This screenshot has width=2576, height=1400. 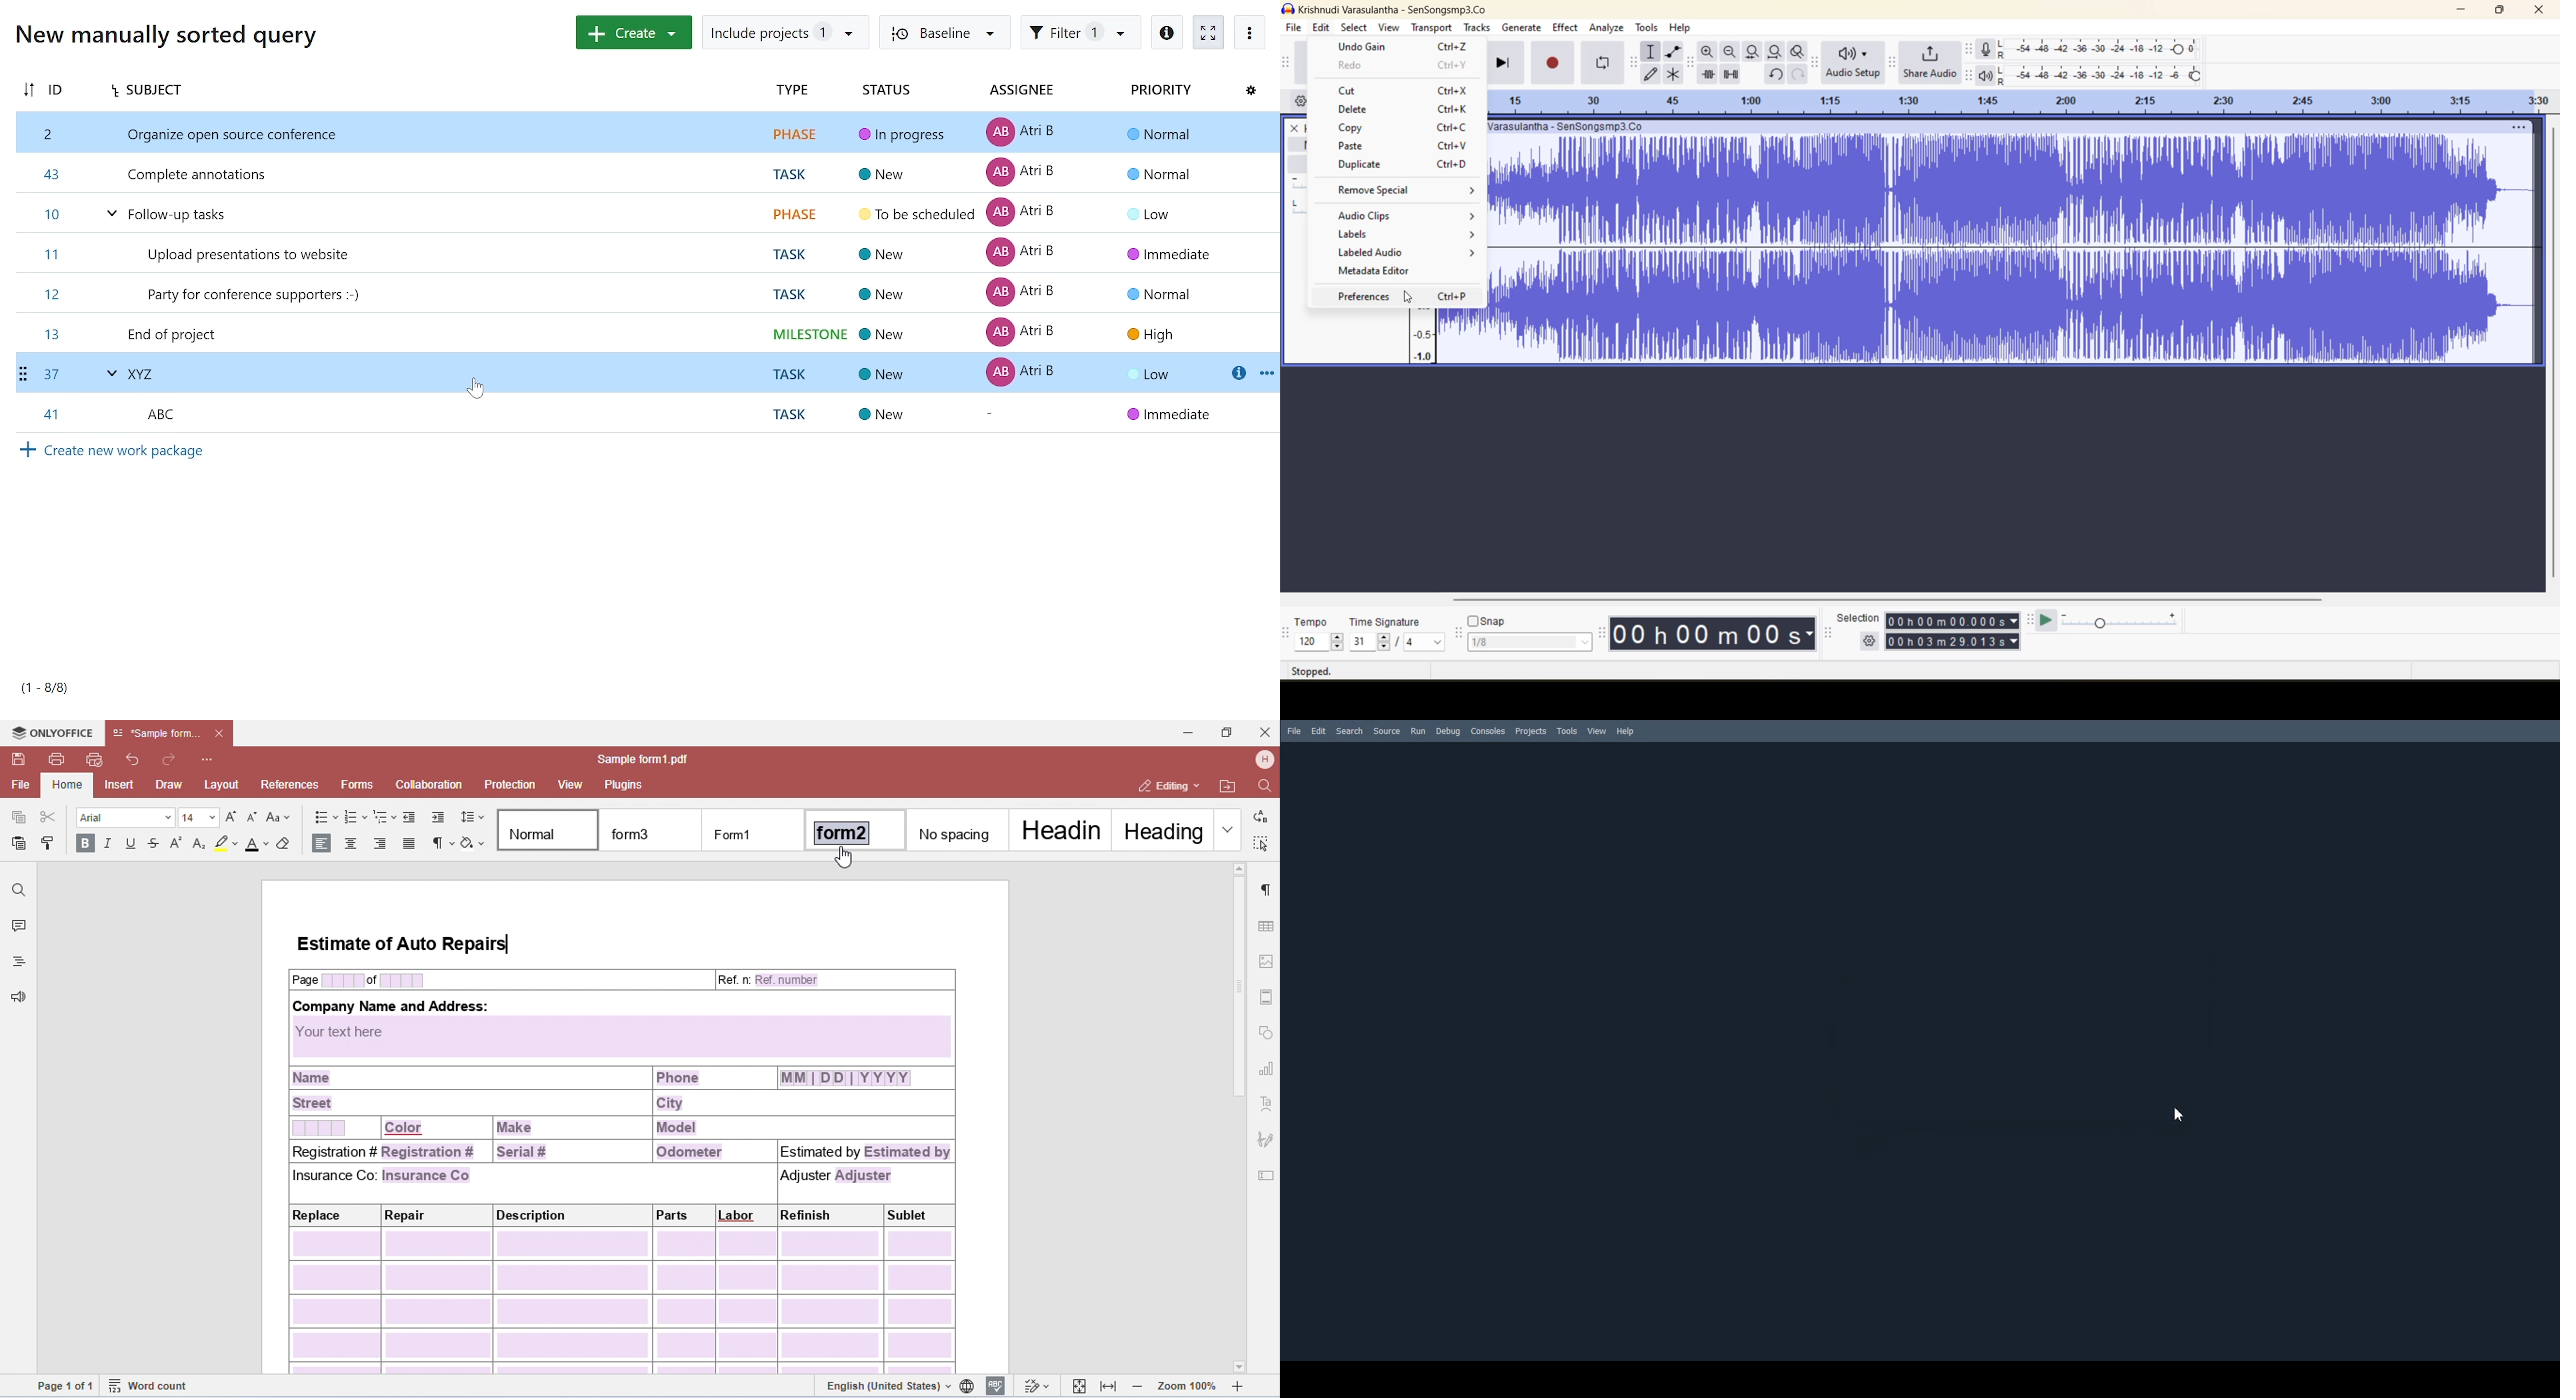 What do you see at coordinates (1398, 635) in the screenshot?
I see `time signature` at bounding box center [1398, 635].